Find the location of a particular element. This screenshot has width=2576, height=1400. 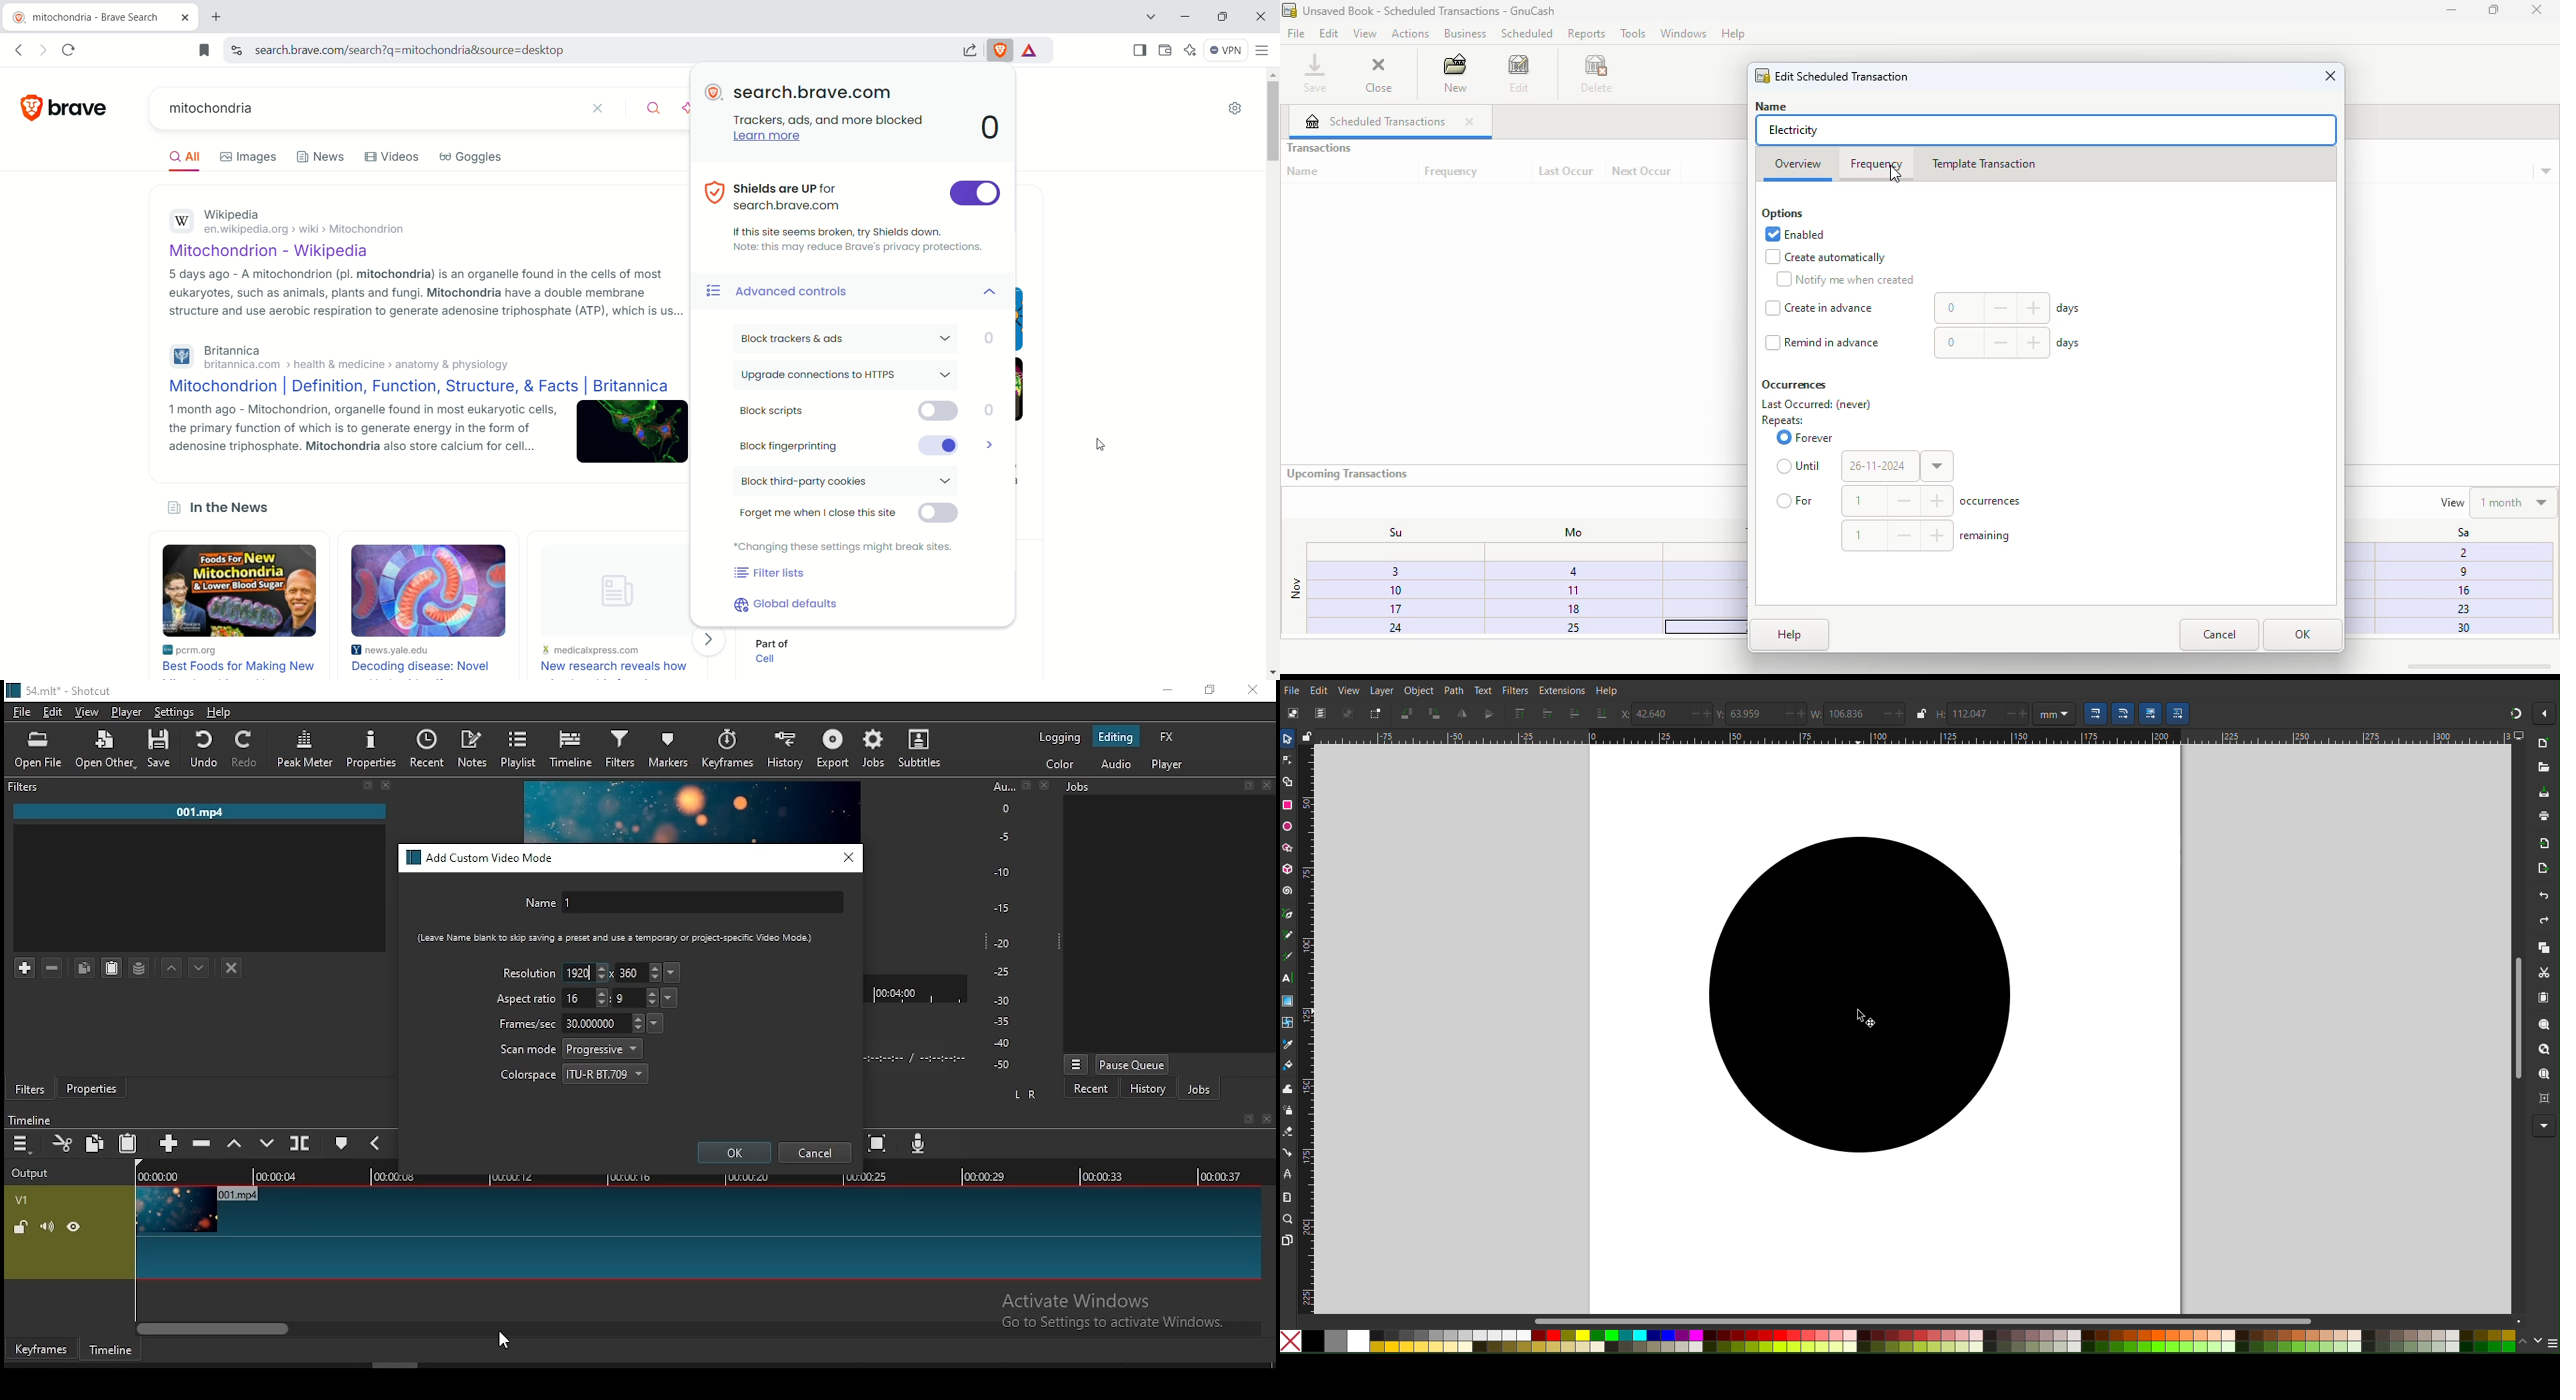

increase/decrease is located at coordinates (1701, 713).